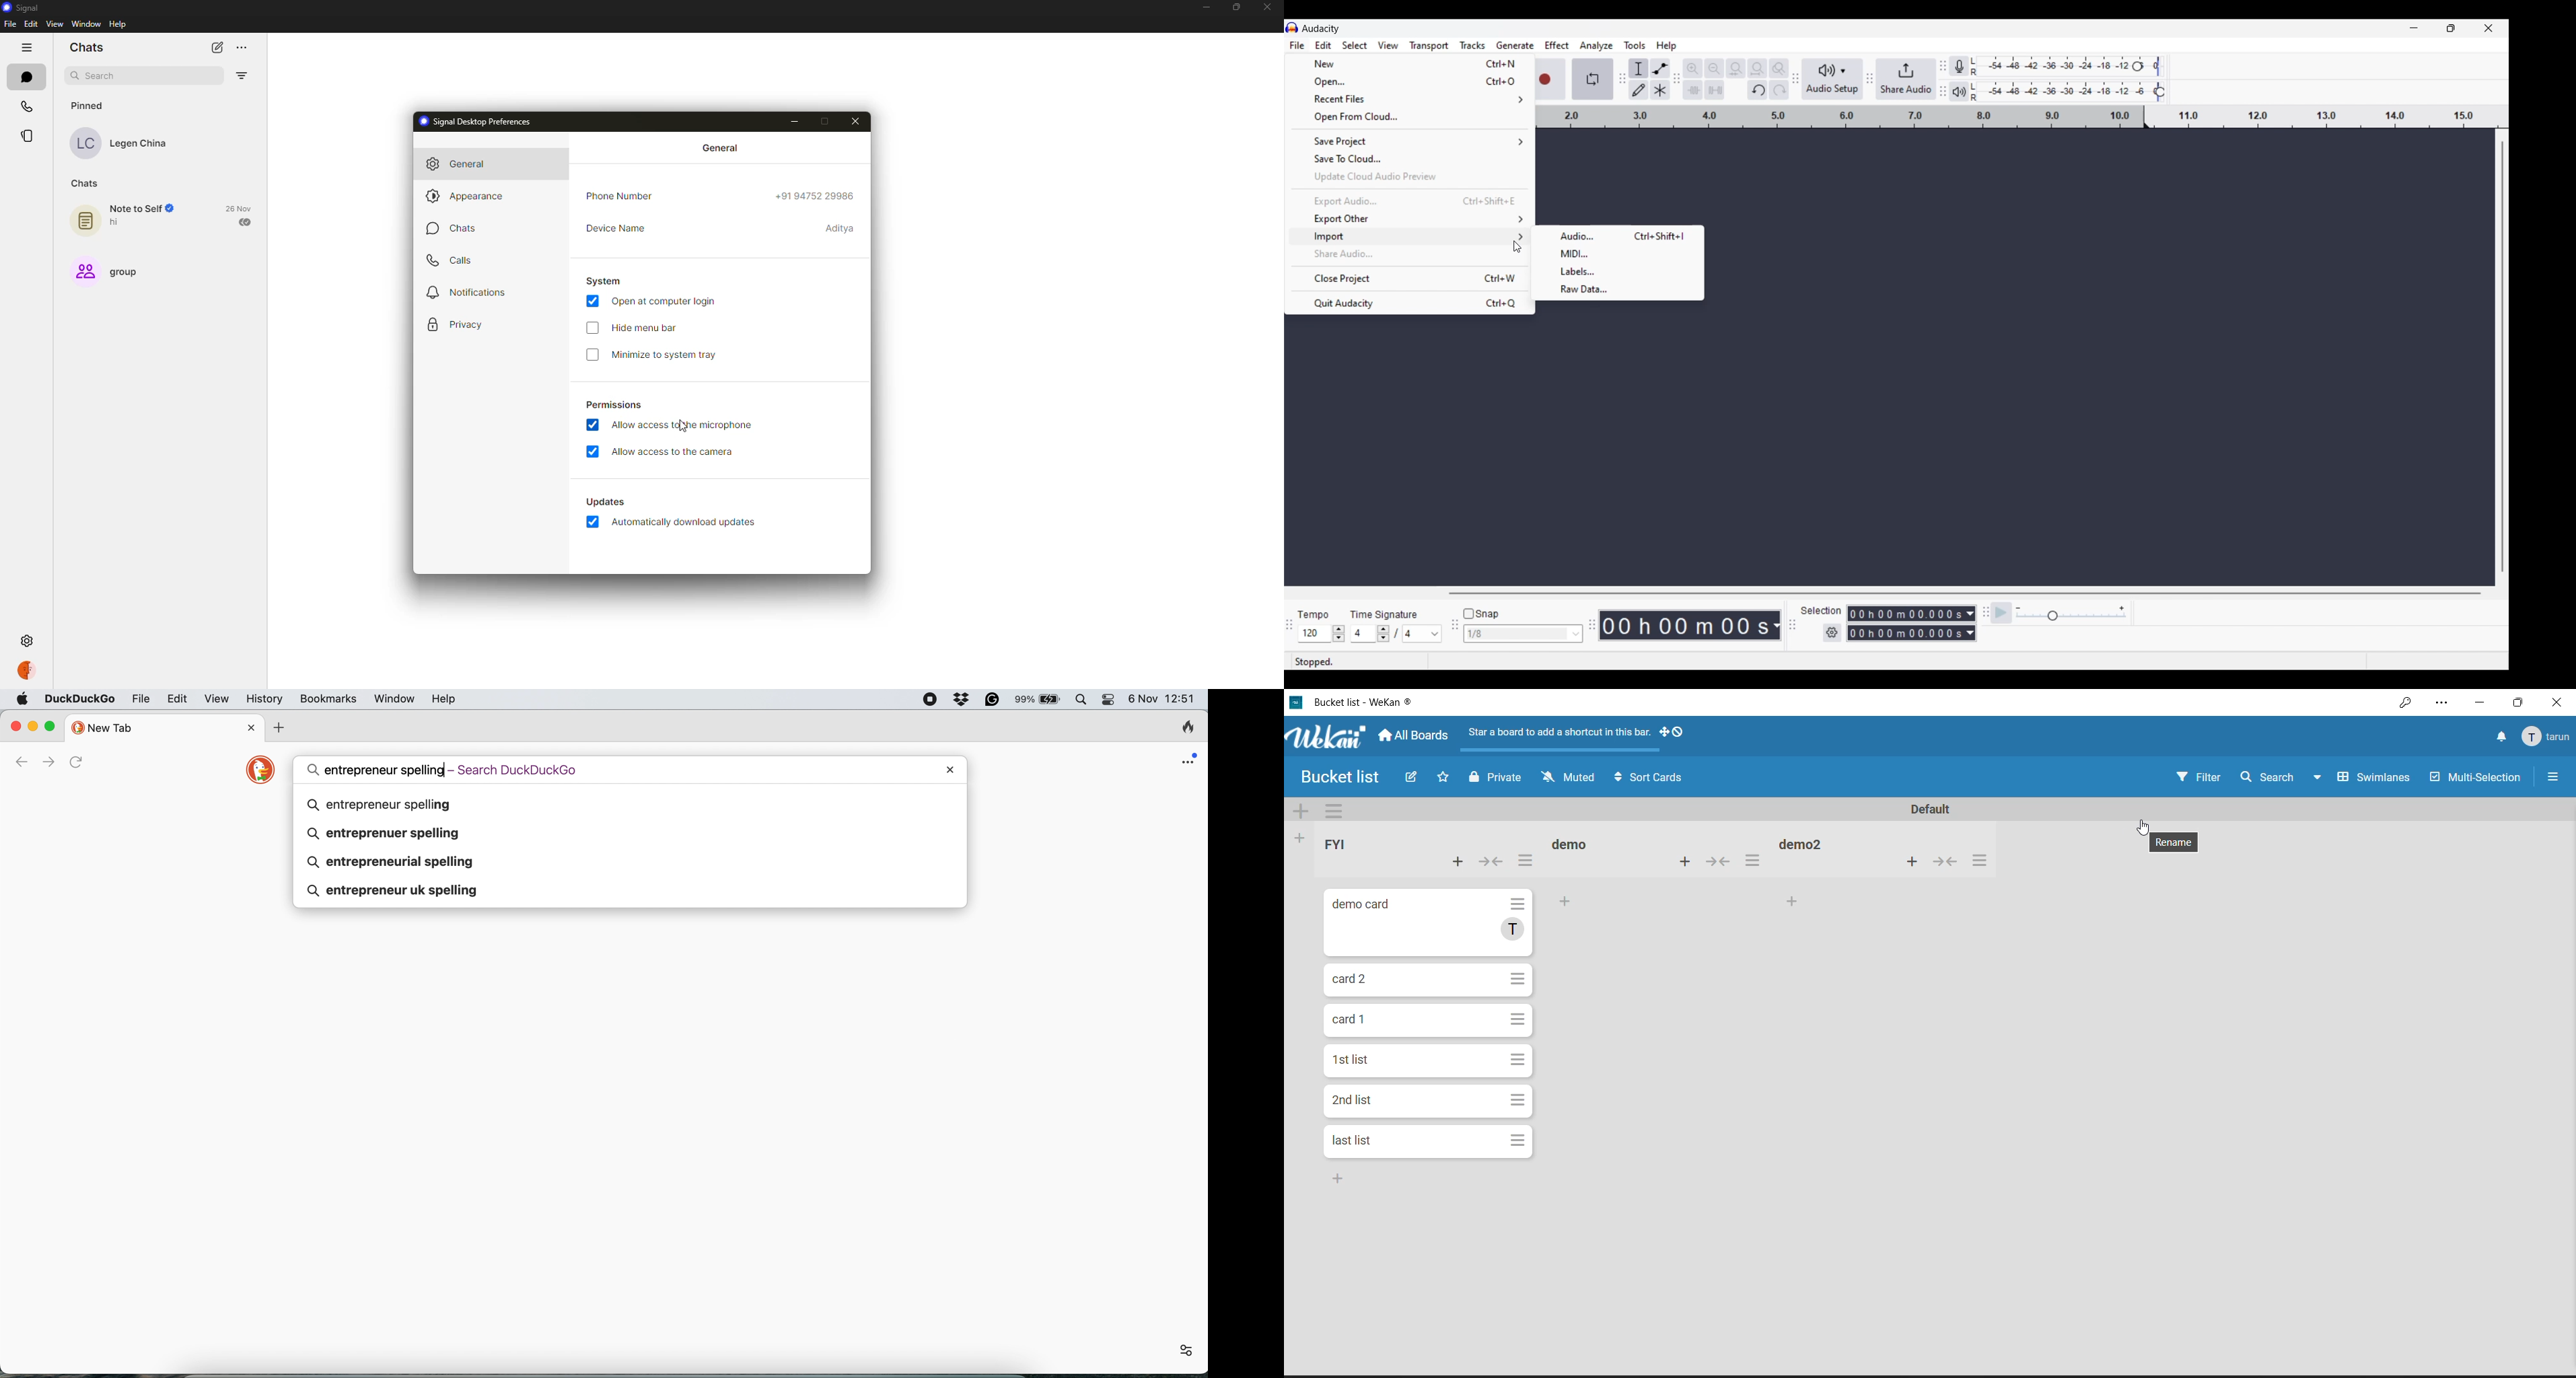 The width and height of the screenshot is (2576, 1400). I want to click on card bottom list, so click(1335, 1177).